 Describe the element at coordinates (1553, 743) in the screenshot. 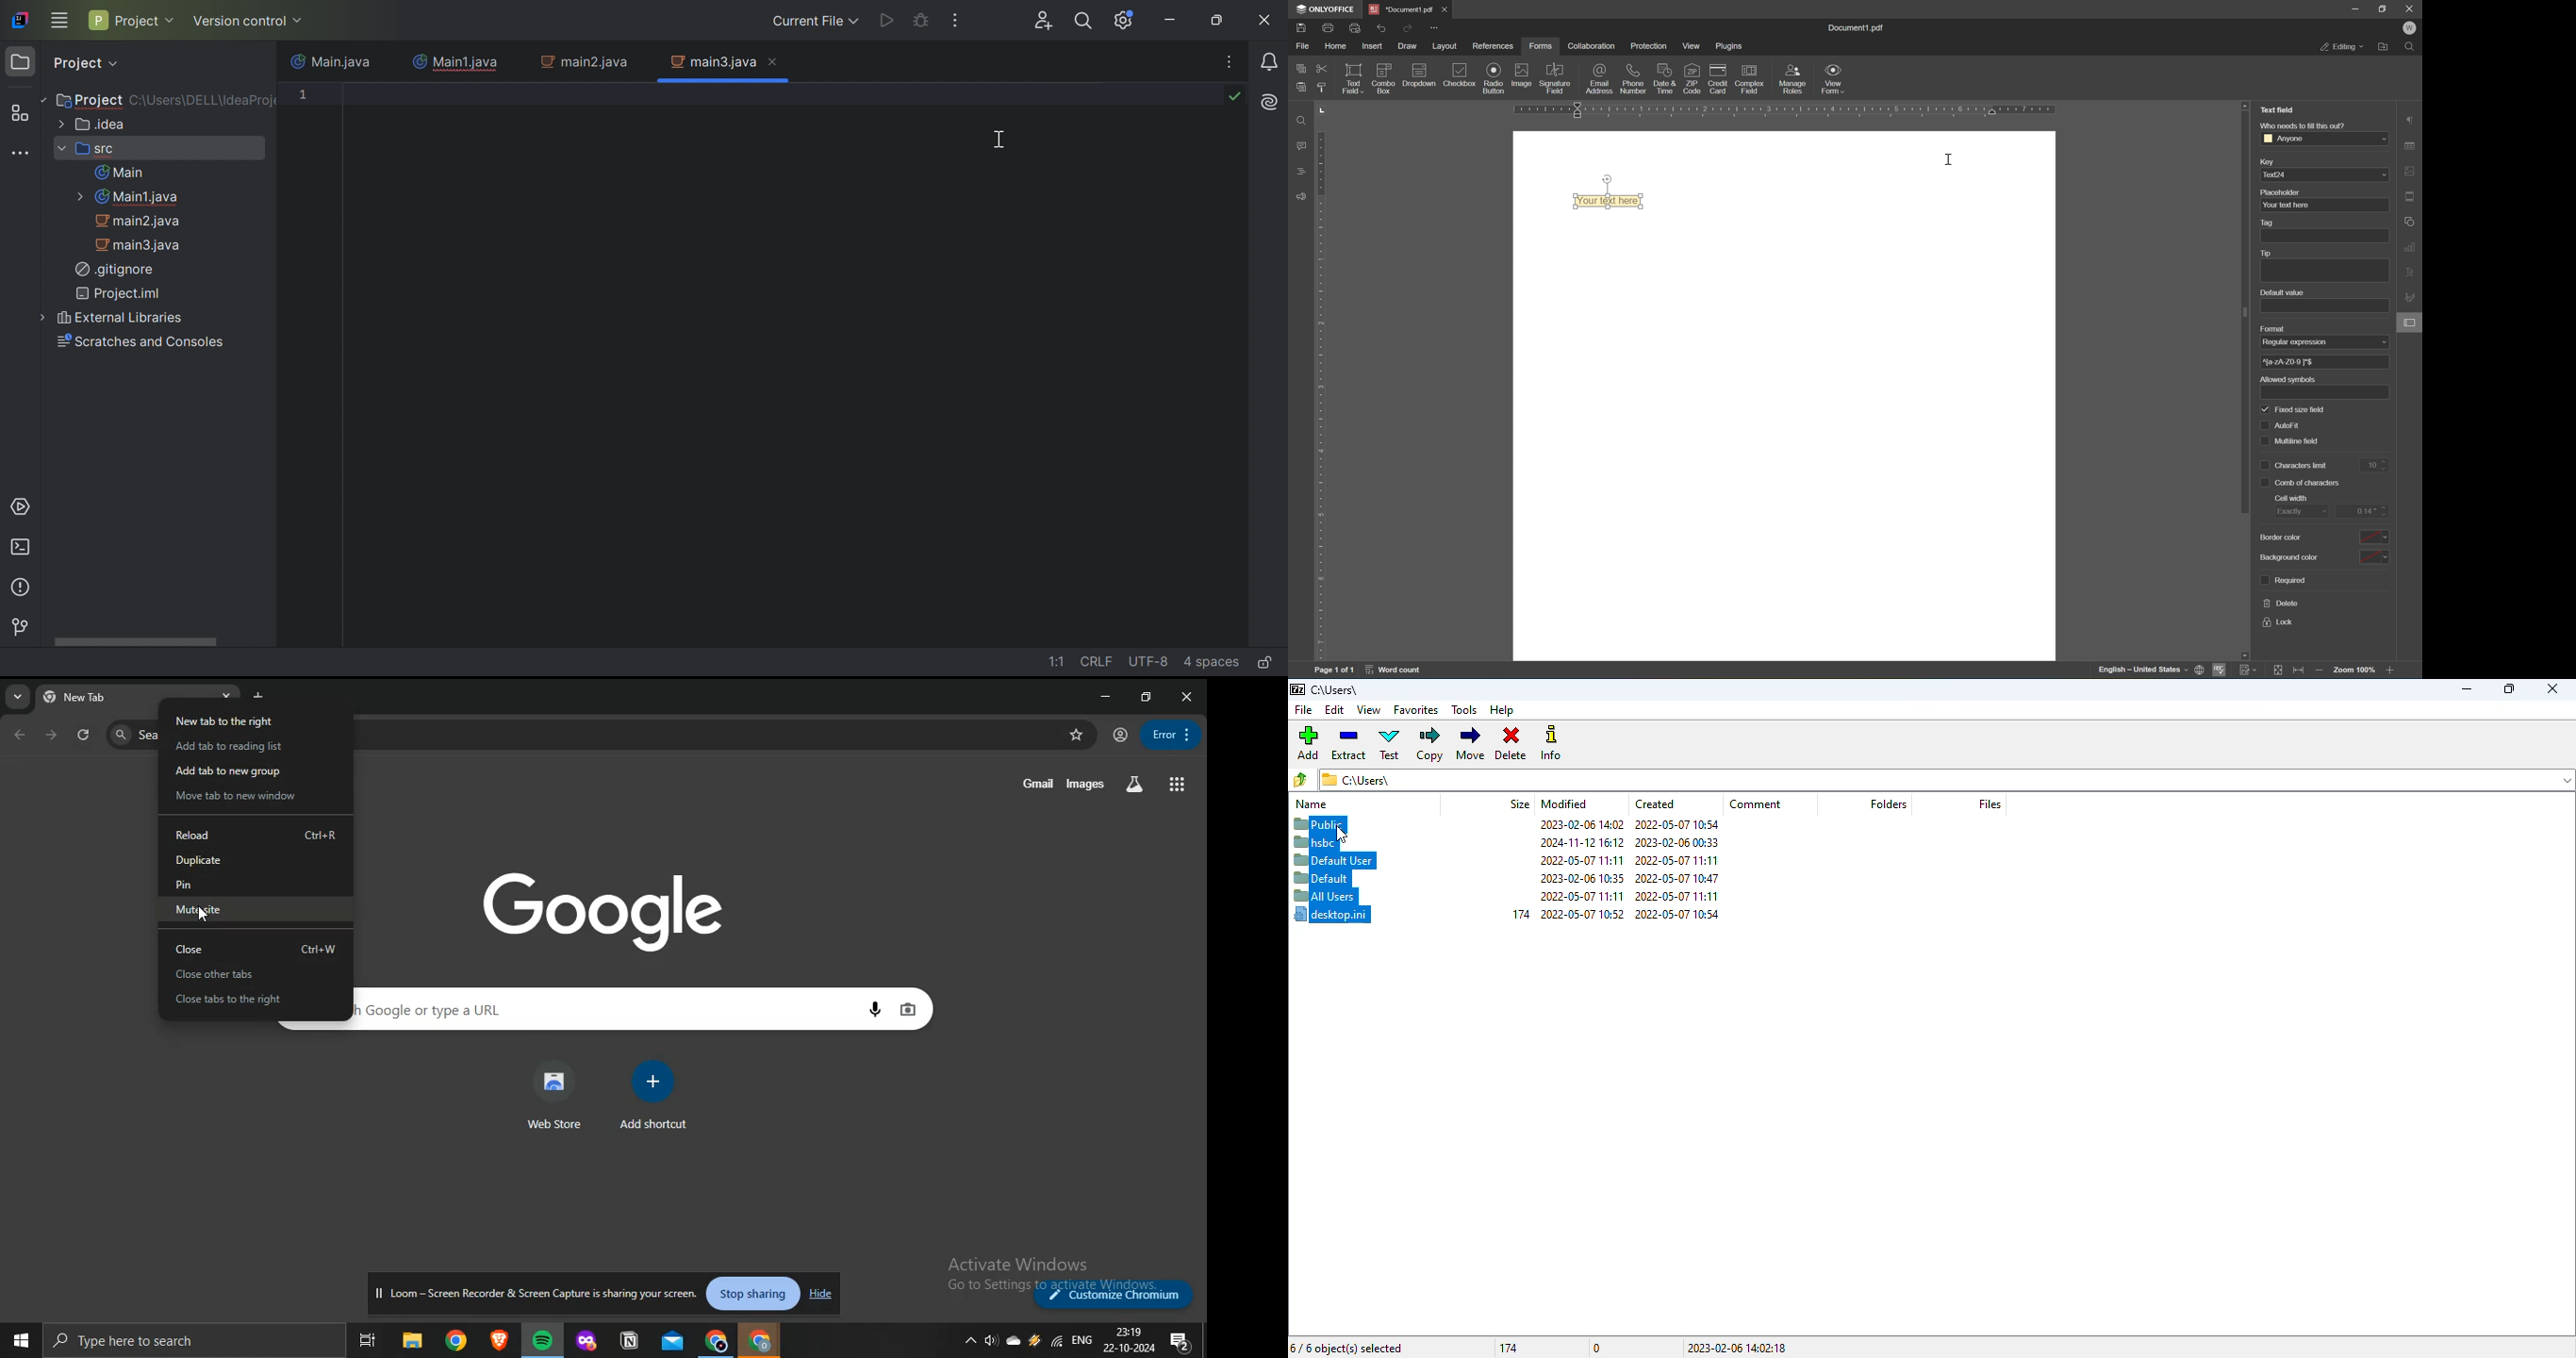

I see `info` at that location.